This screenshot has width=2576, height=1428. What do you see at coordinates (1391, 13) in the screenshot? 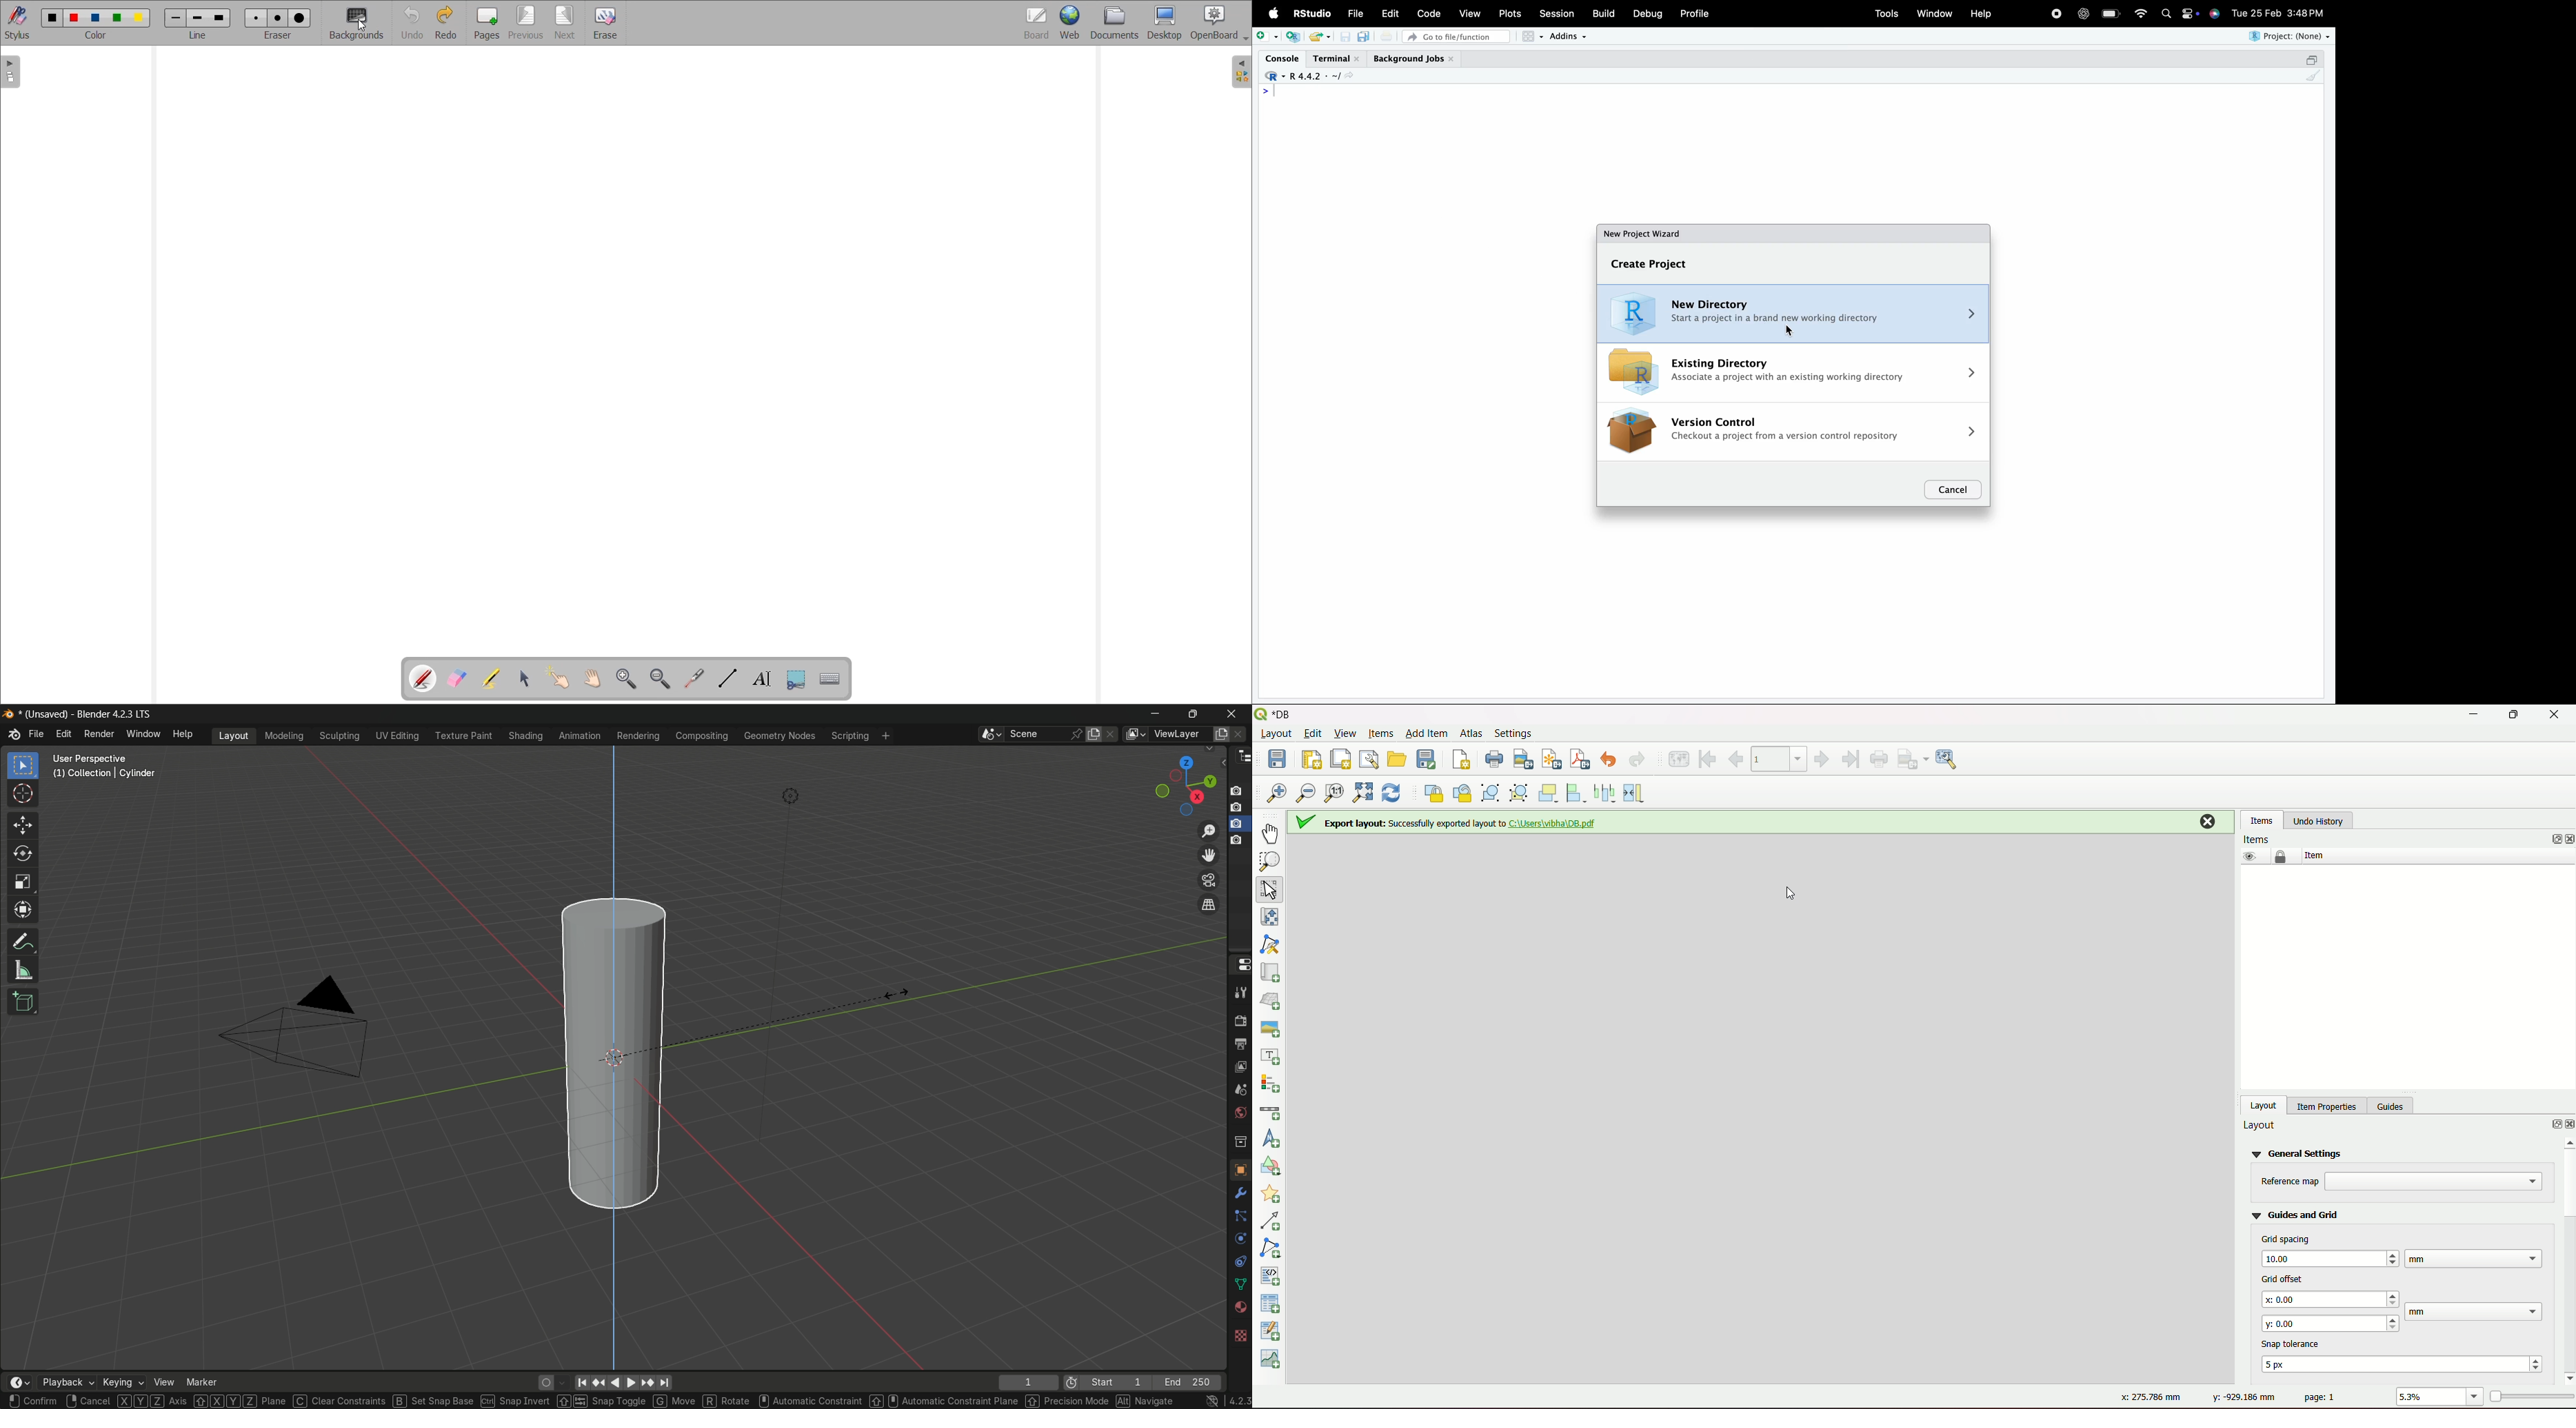
I see `Edit` at bounding box center [1391, 13].